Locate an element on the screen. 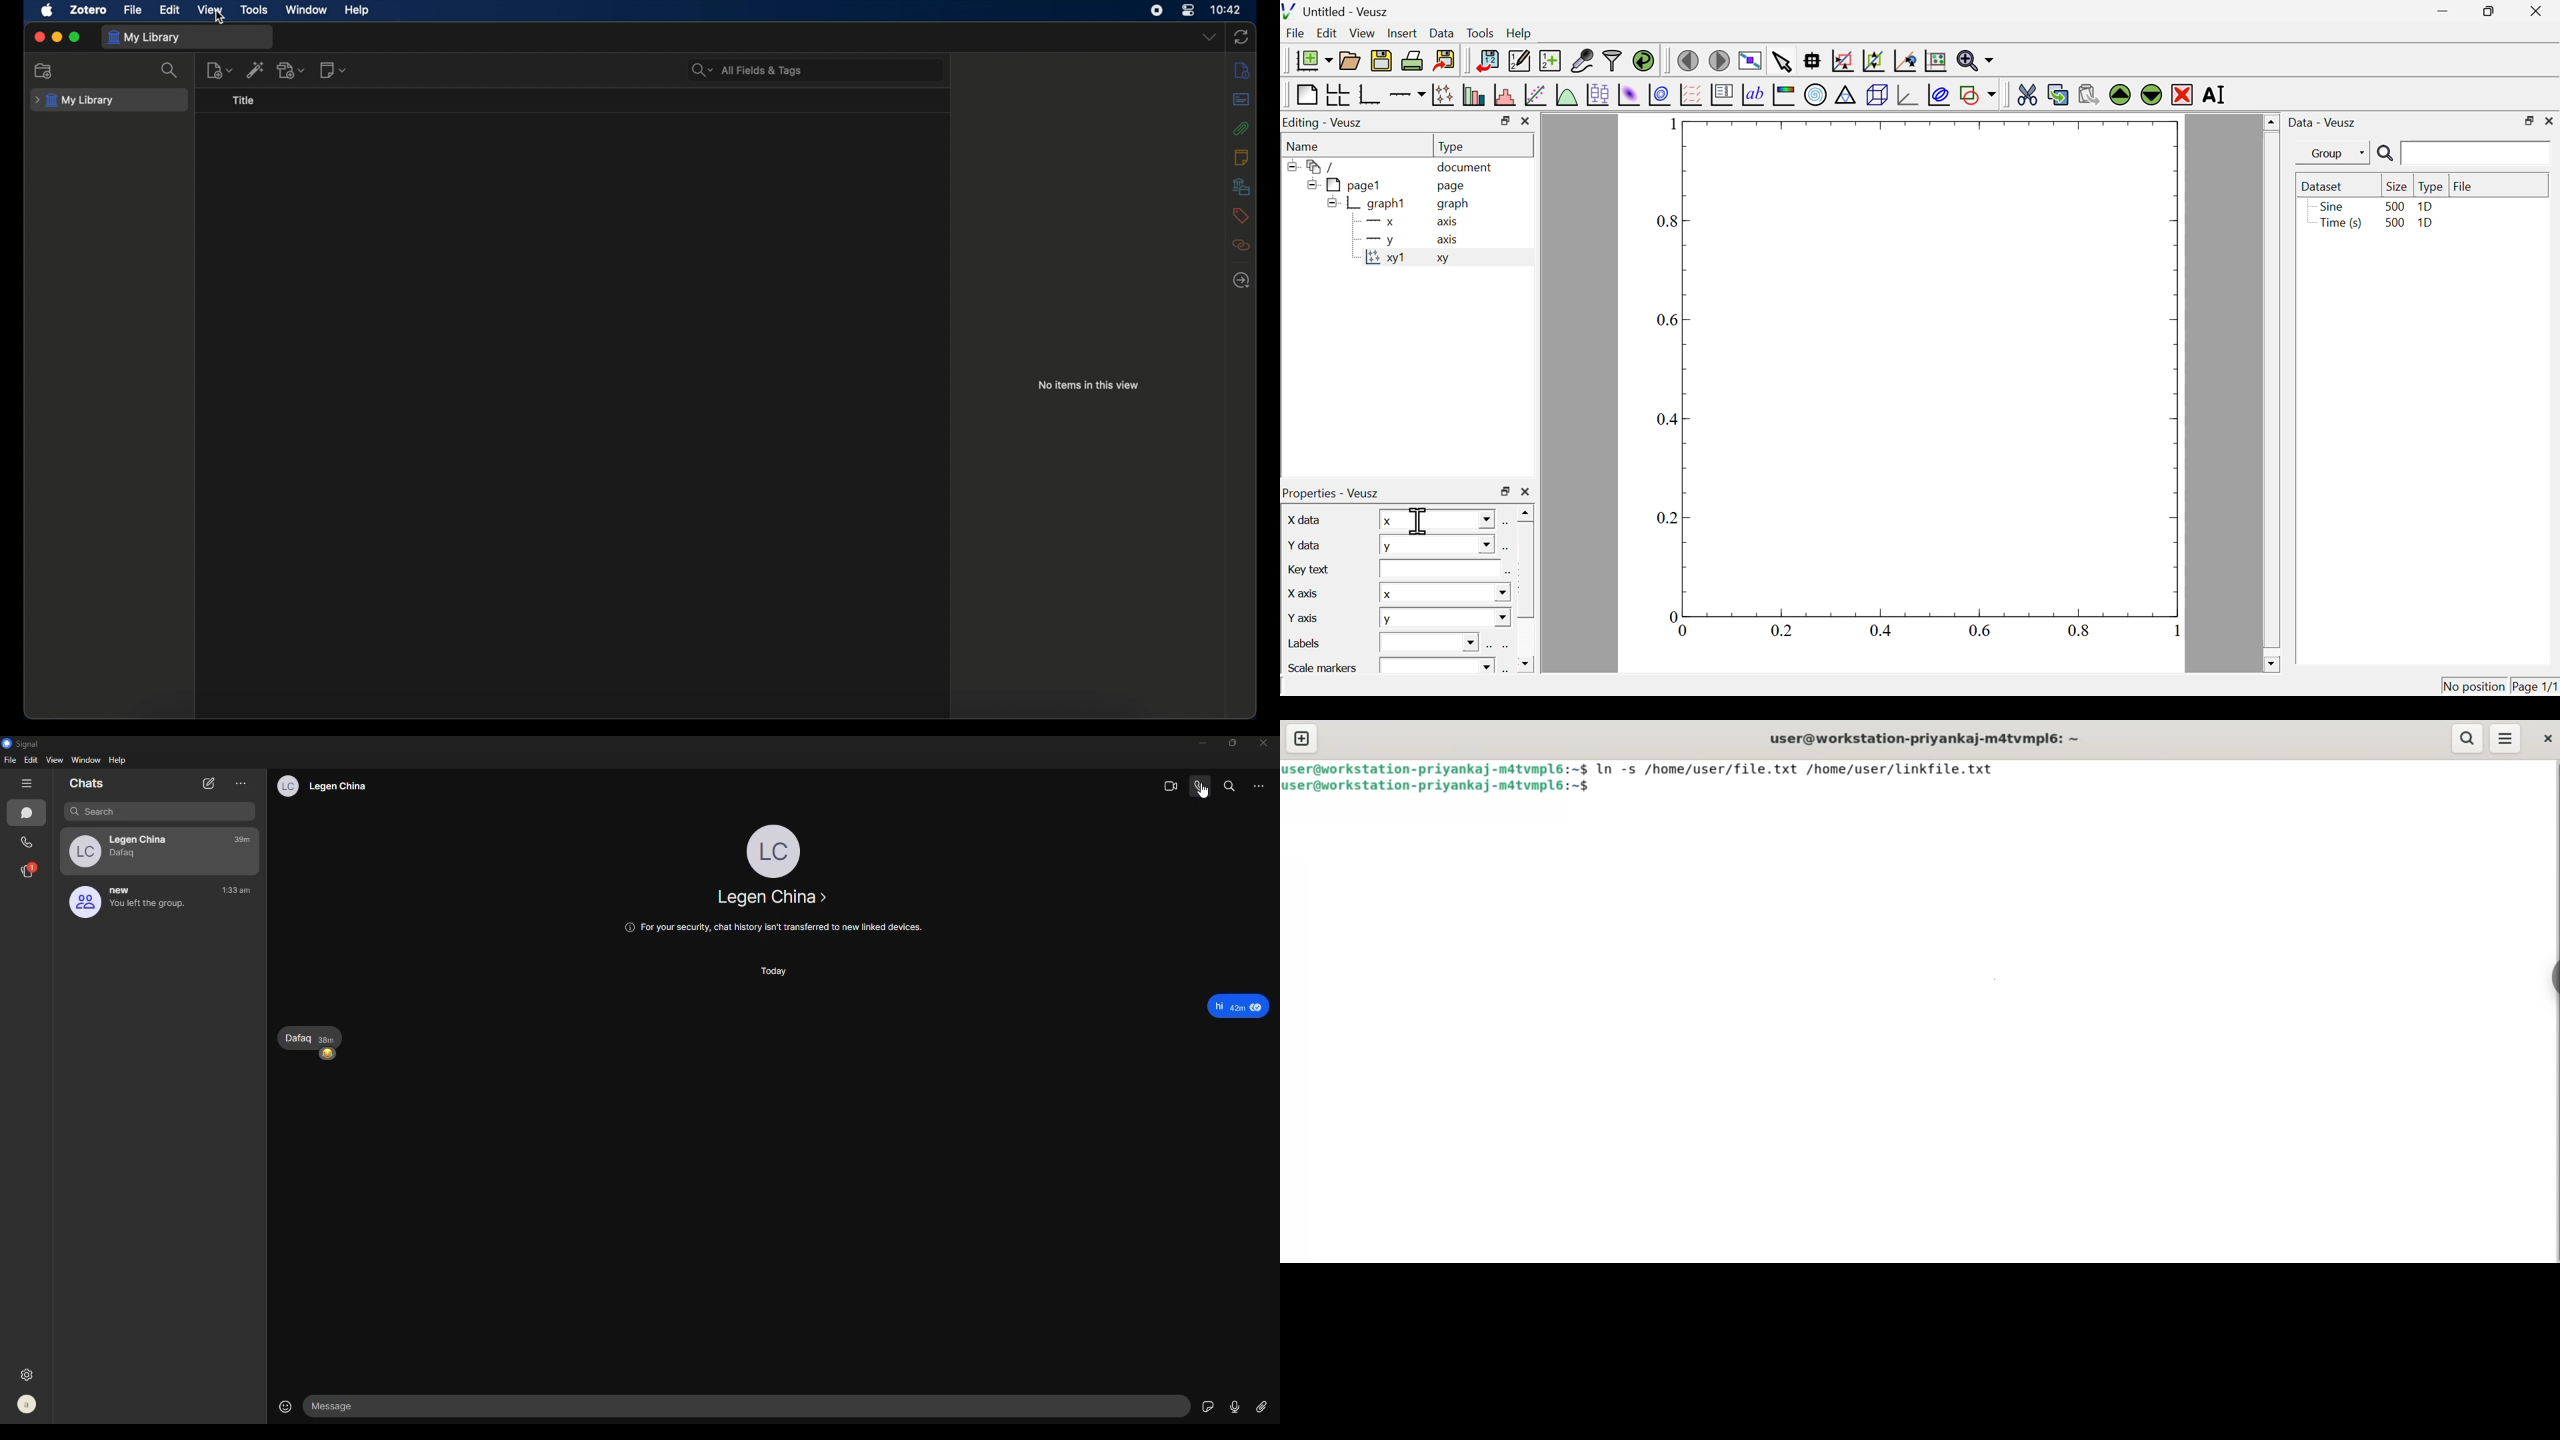 This screenshot has width=2576, height=1456. untitled - veusz is located at coordinates (1337, 11).